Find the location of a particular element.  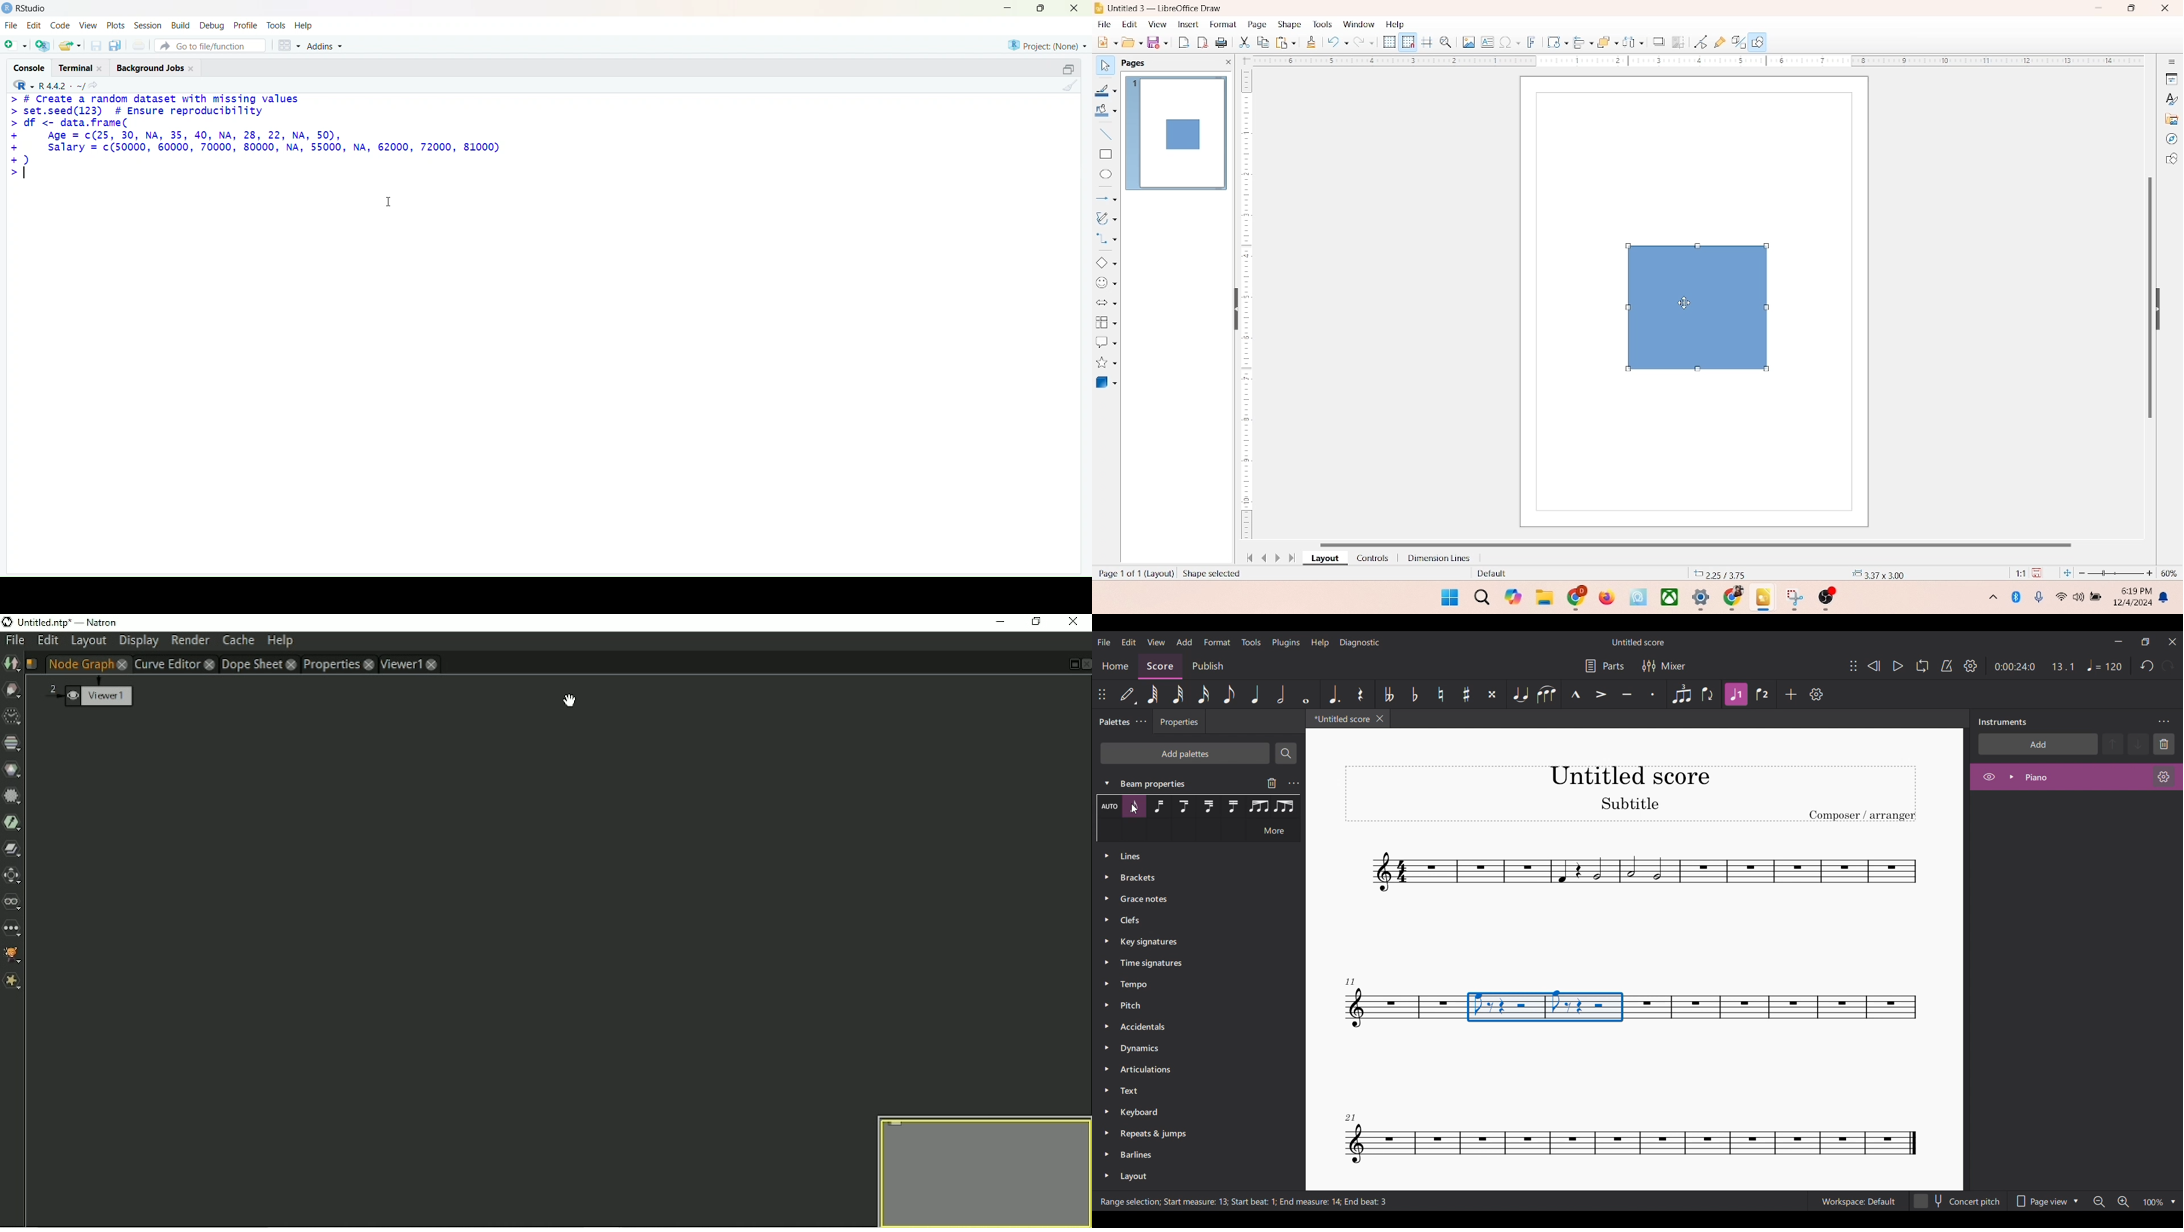

close is located at coordinates (1073, 9).